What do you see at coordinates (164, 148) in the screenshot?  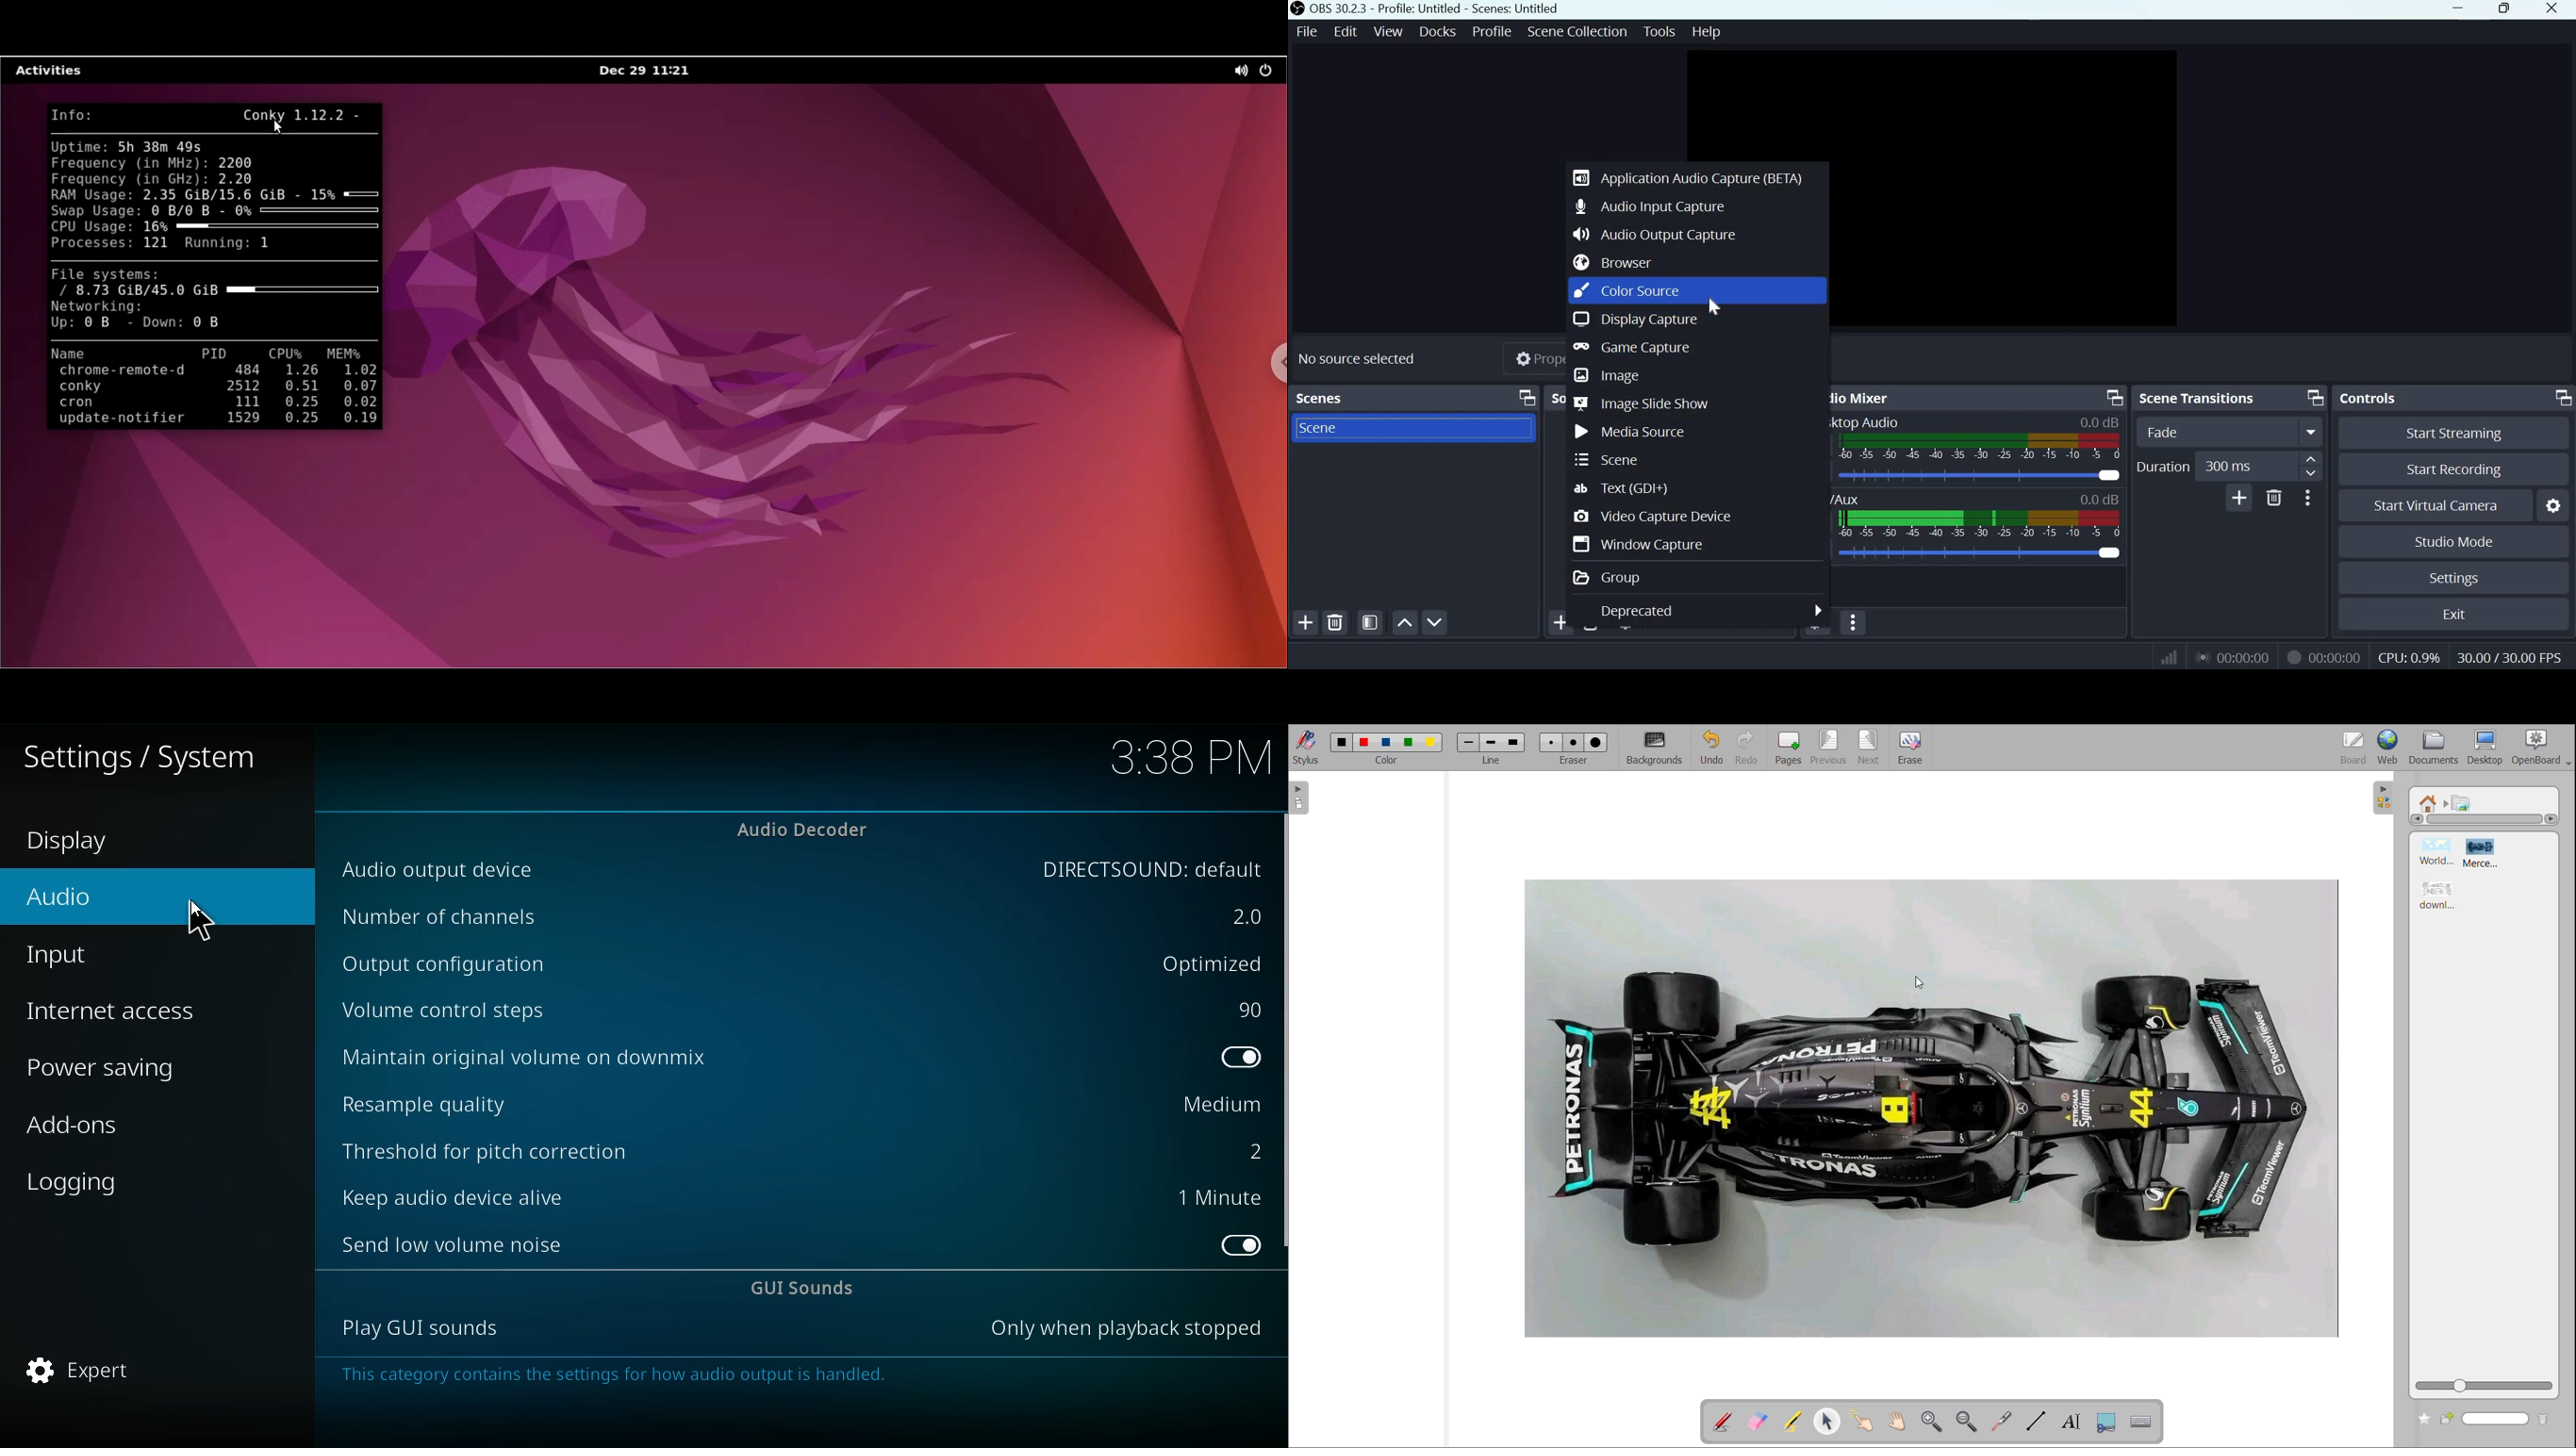 I see `5h 38m 49s` at bounding box center [164, 148].